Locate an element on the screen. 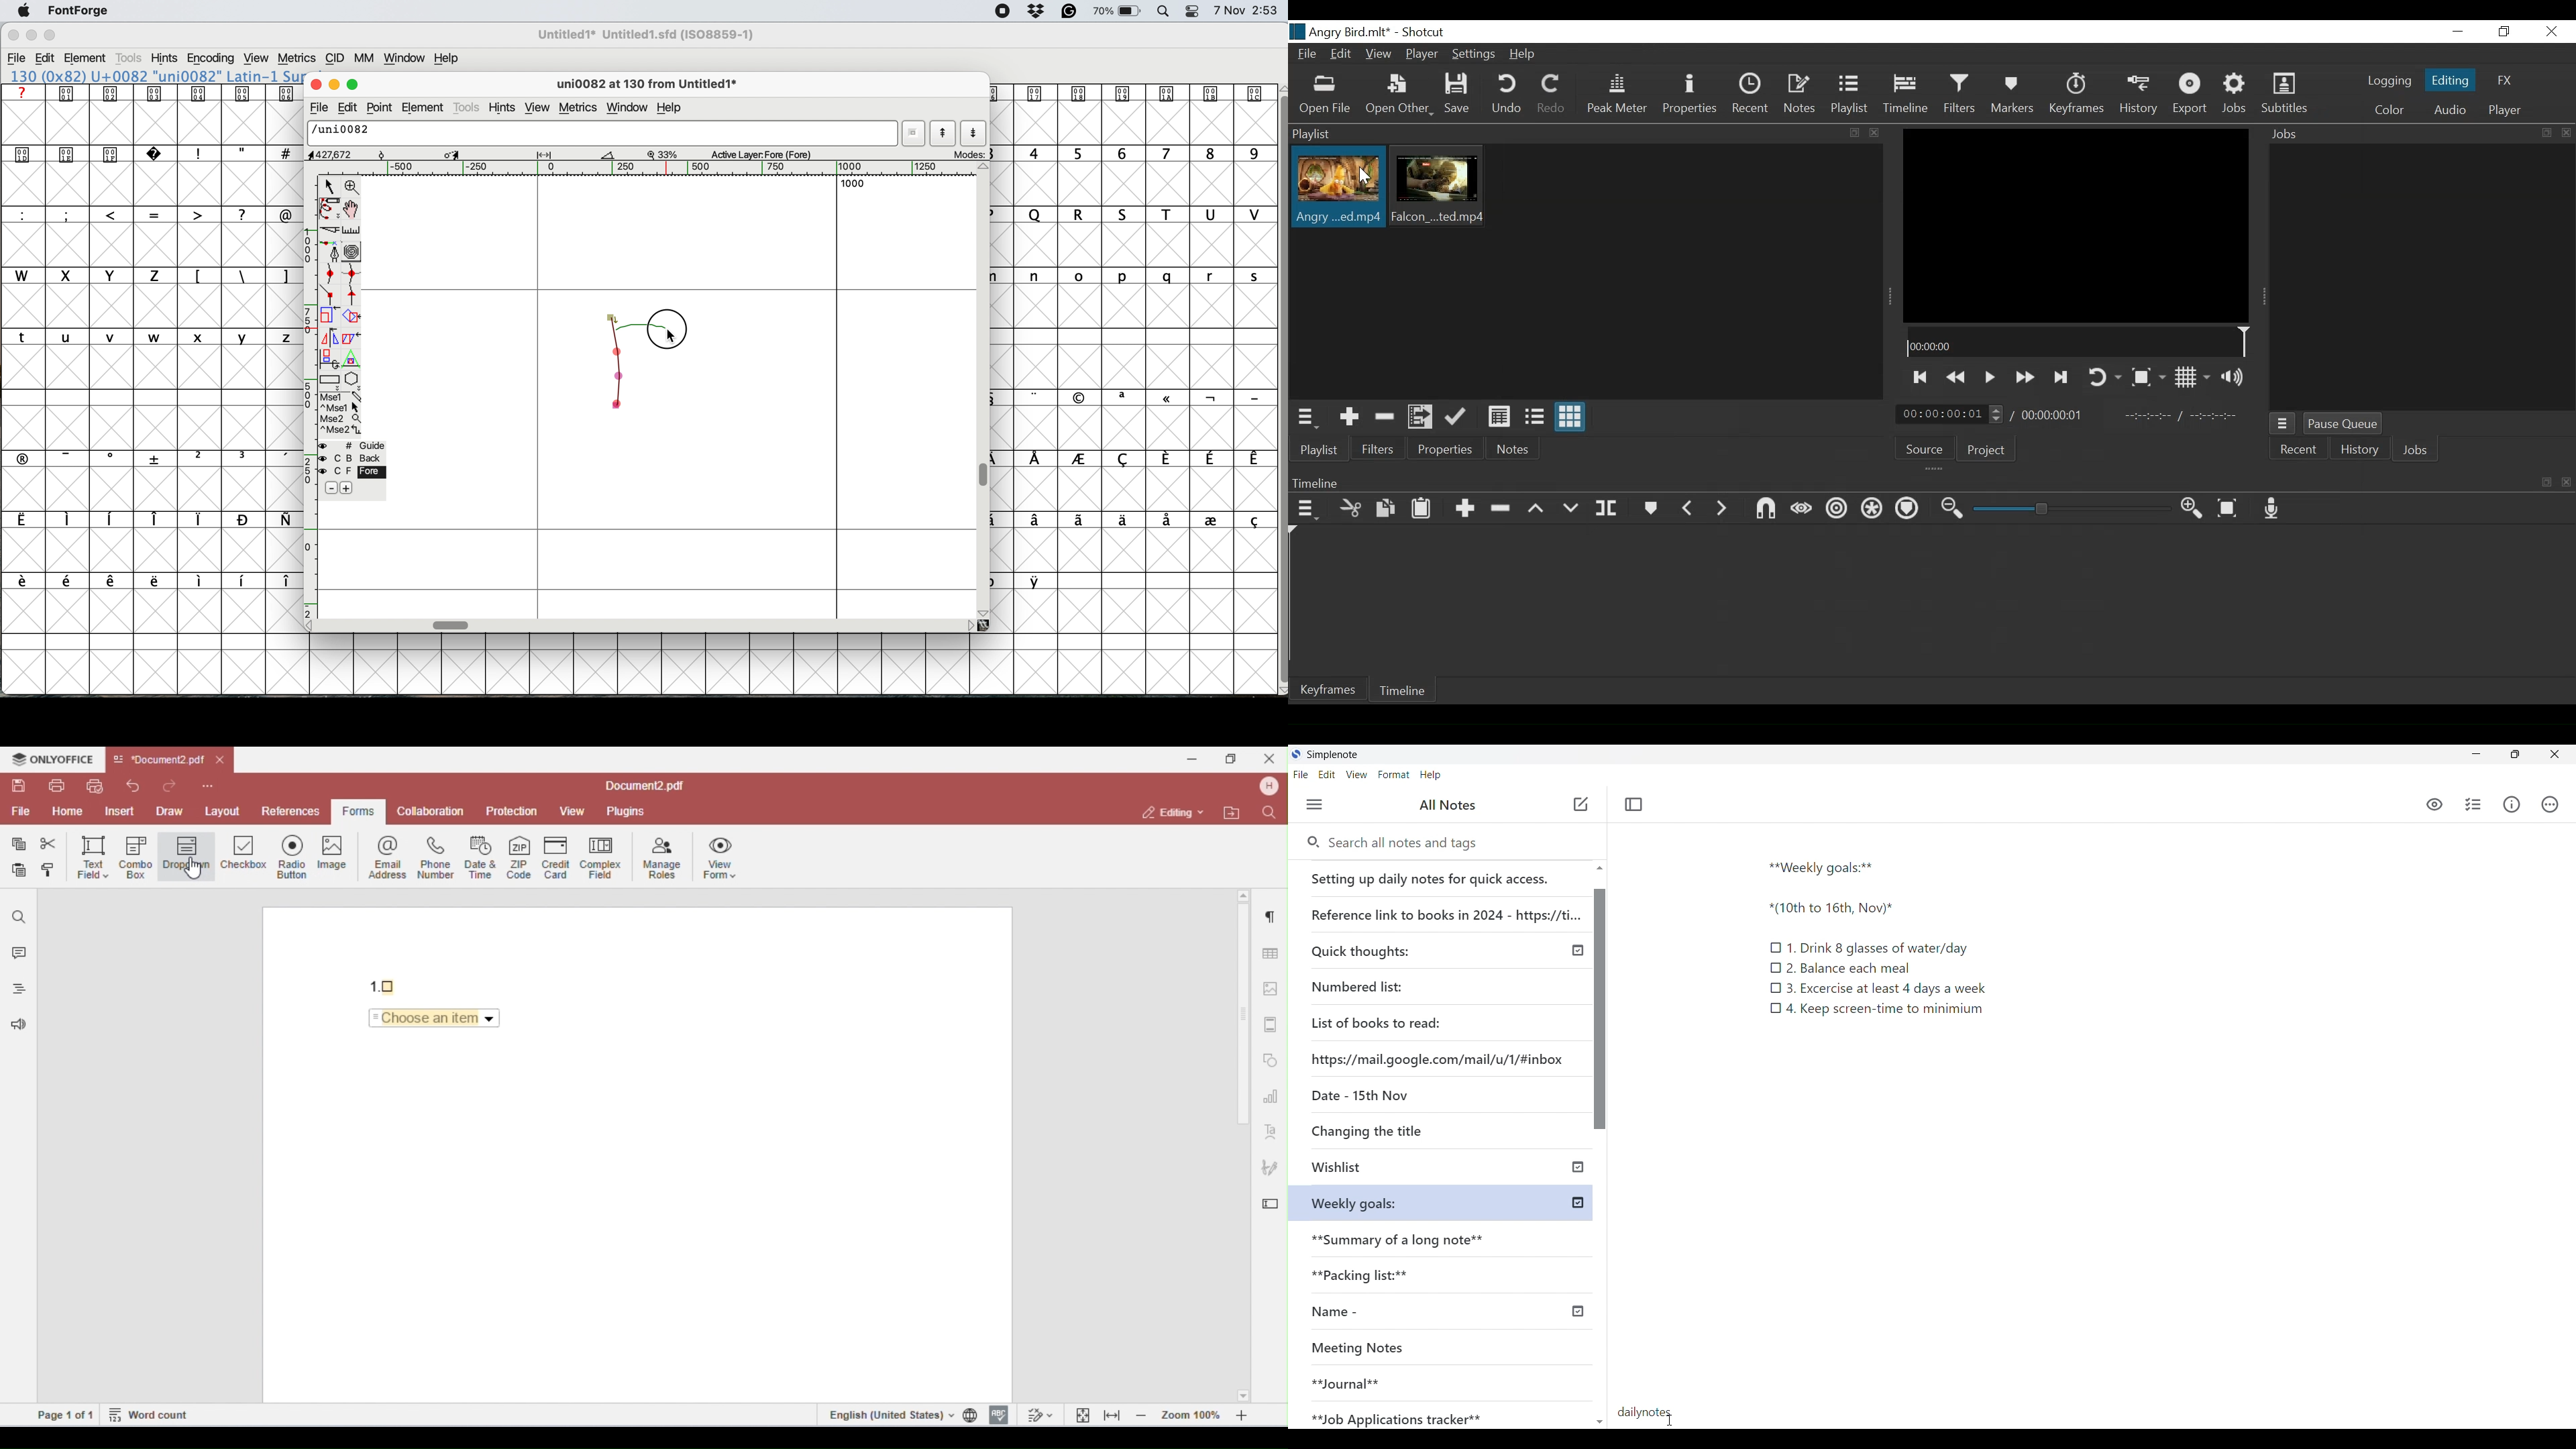 Image resolution: width=2576 pixels, height=1456 pixels. active layers is located at coordinates (762, 156).